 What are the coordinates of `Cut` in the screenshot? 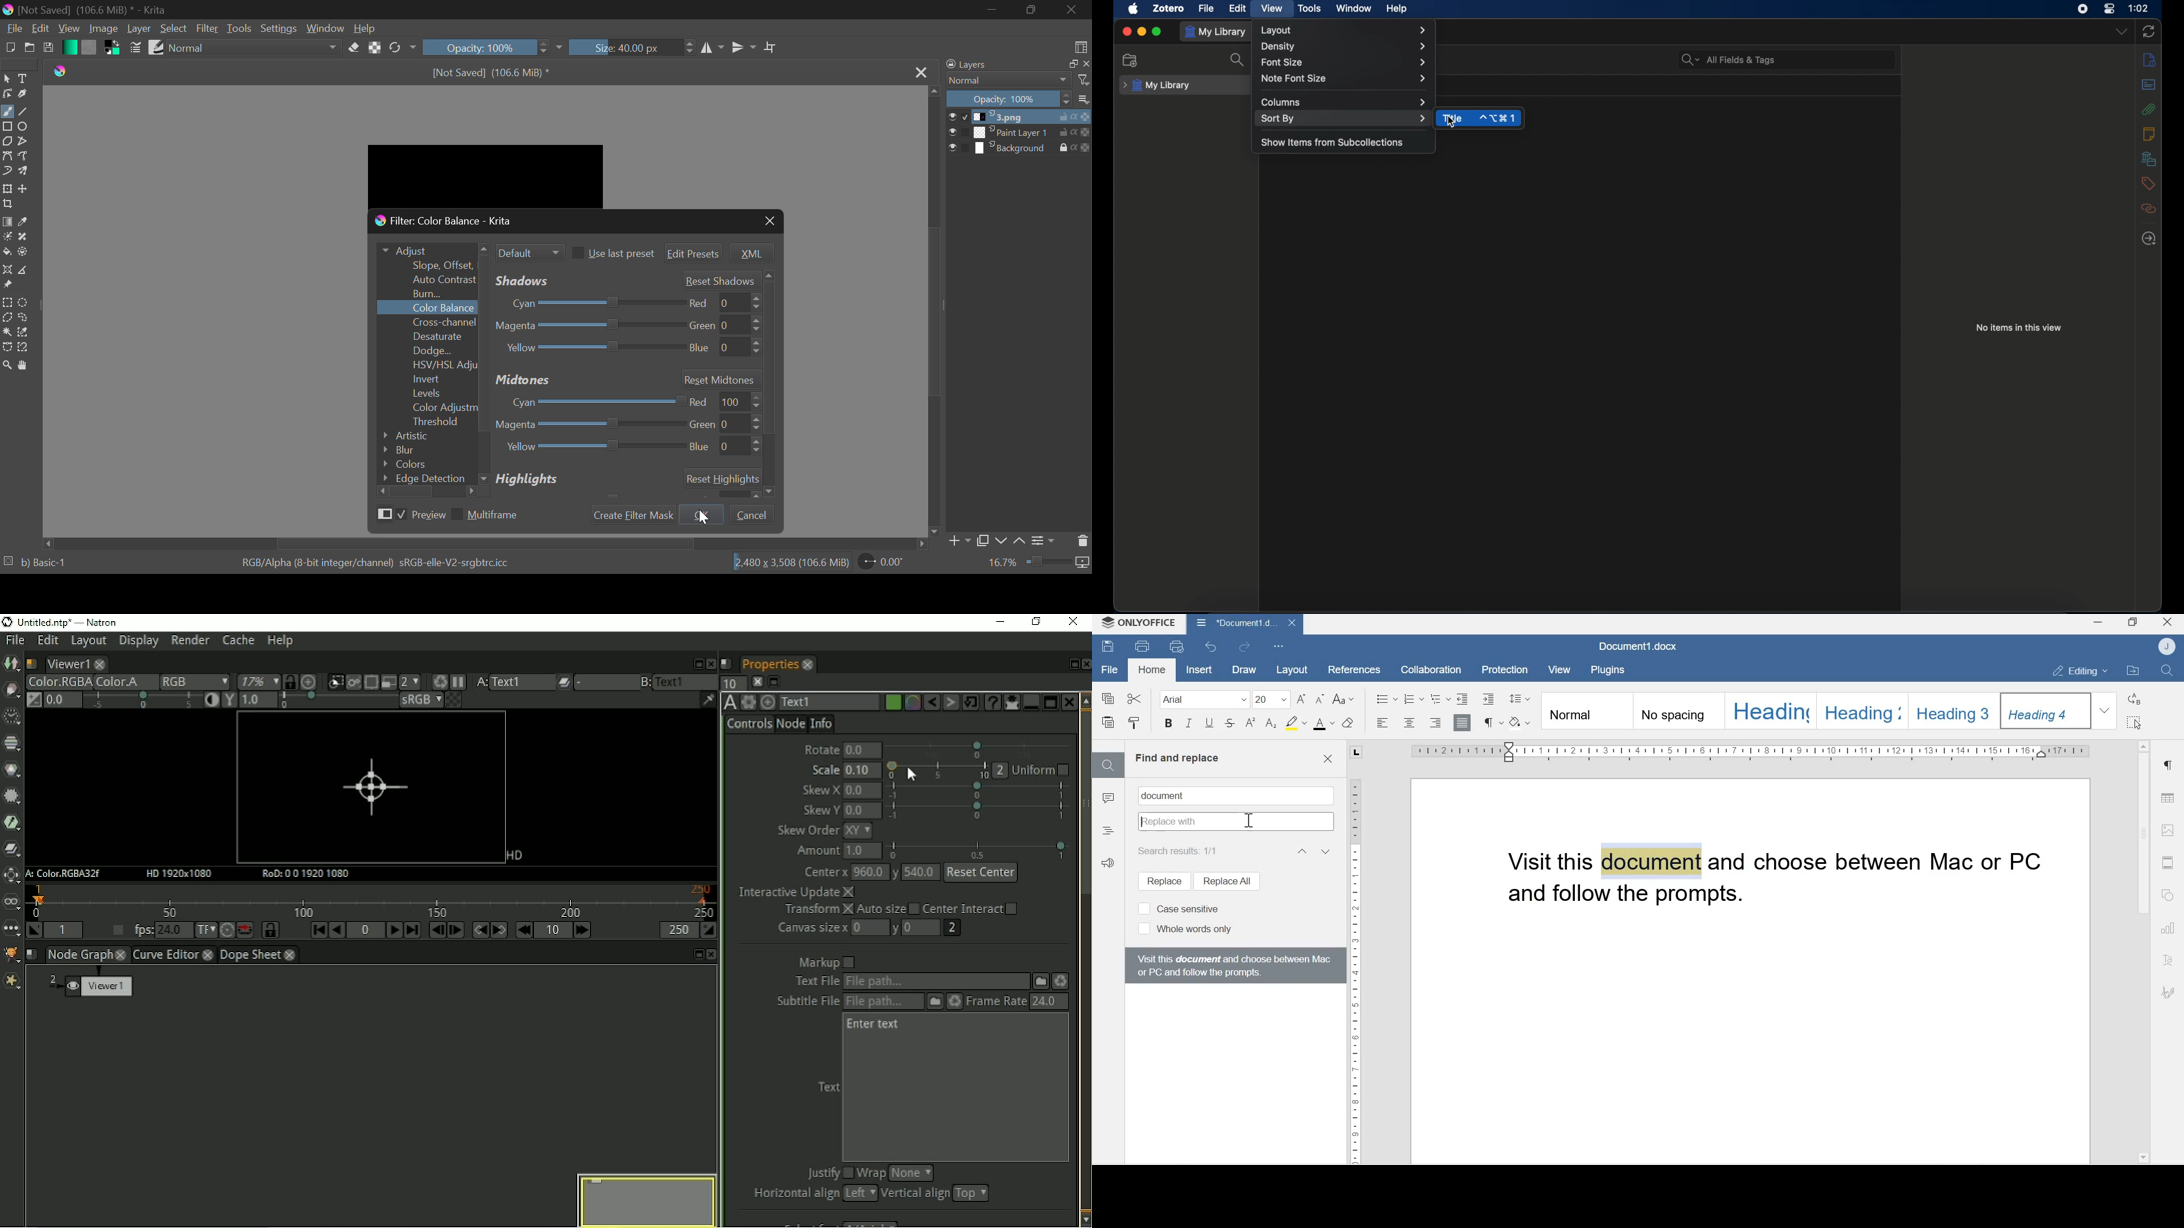 It's located at (1134, 697).